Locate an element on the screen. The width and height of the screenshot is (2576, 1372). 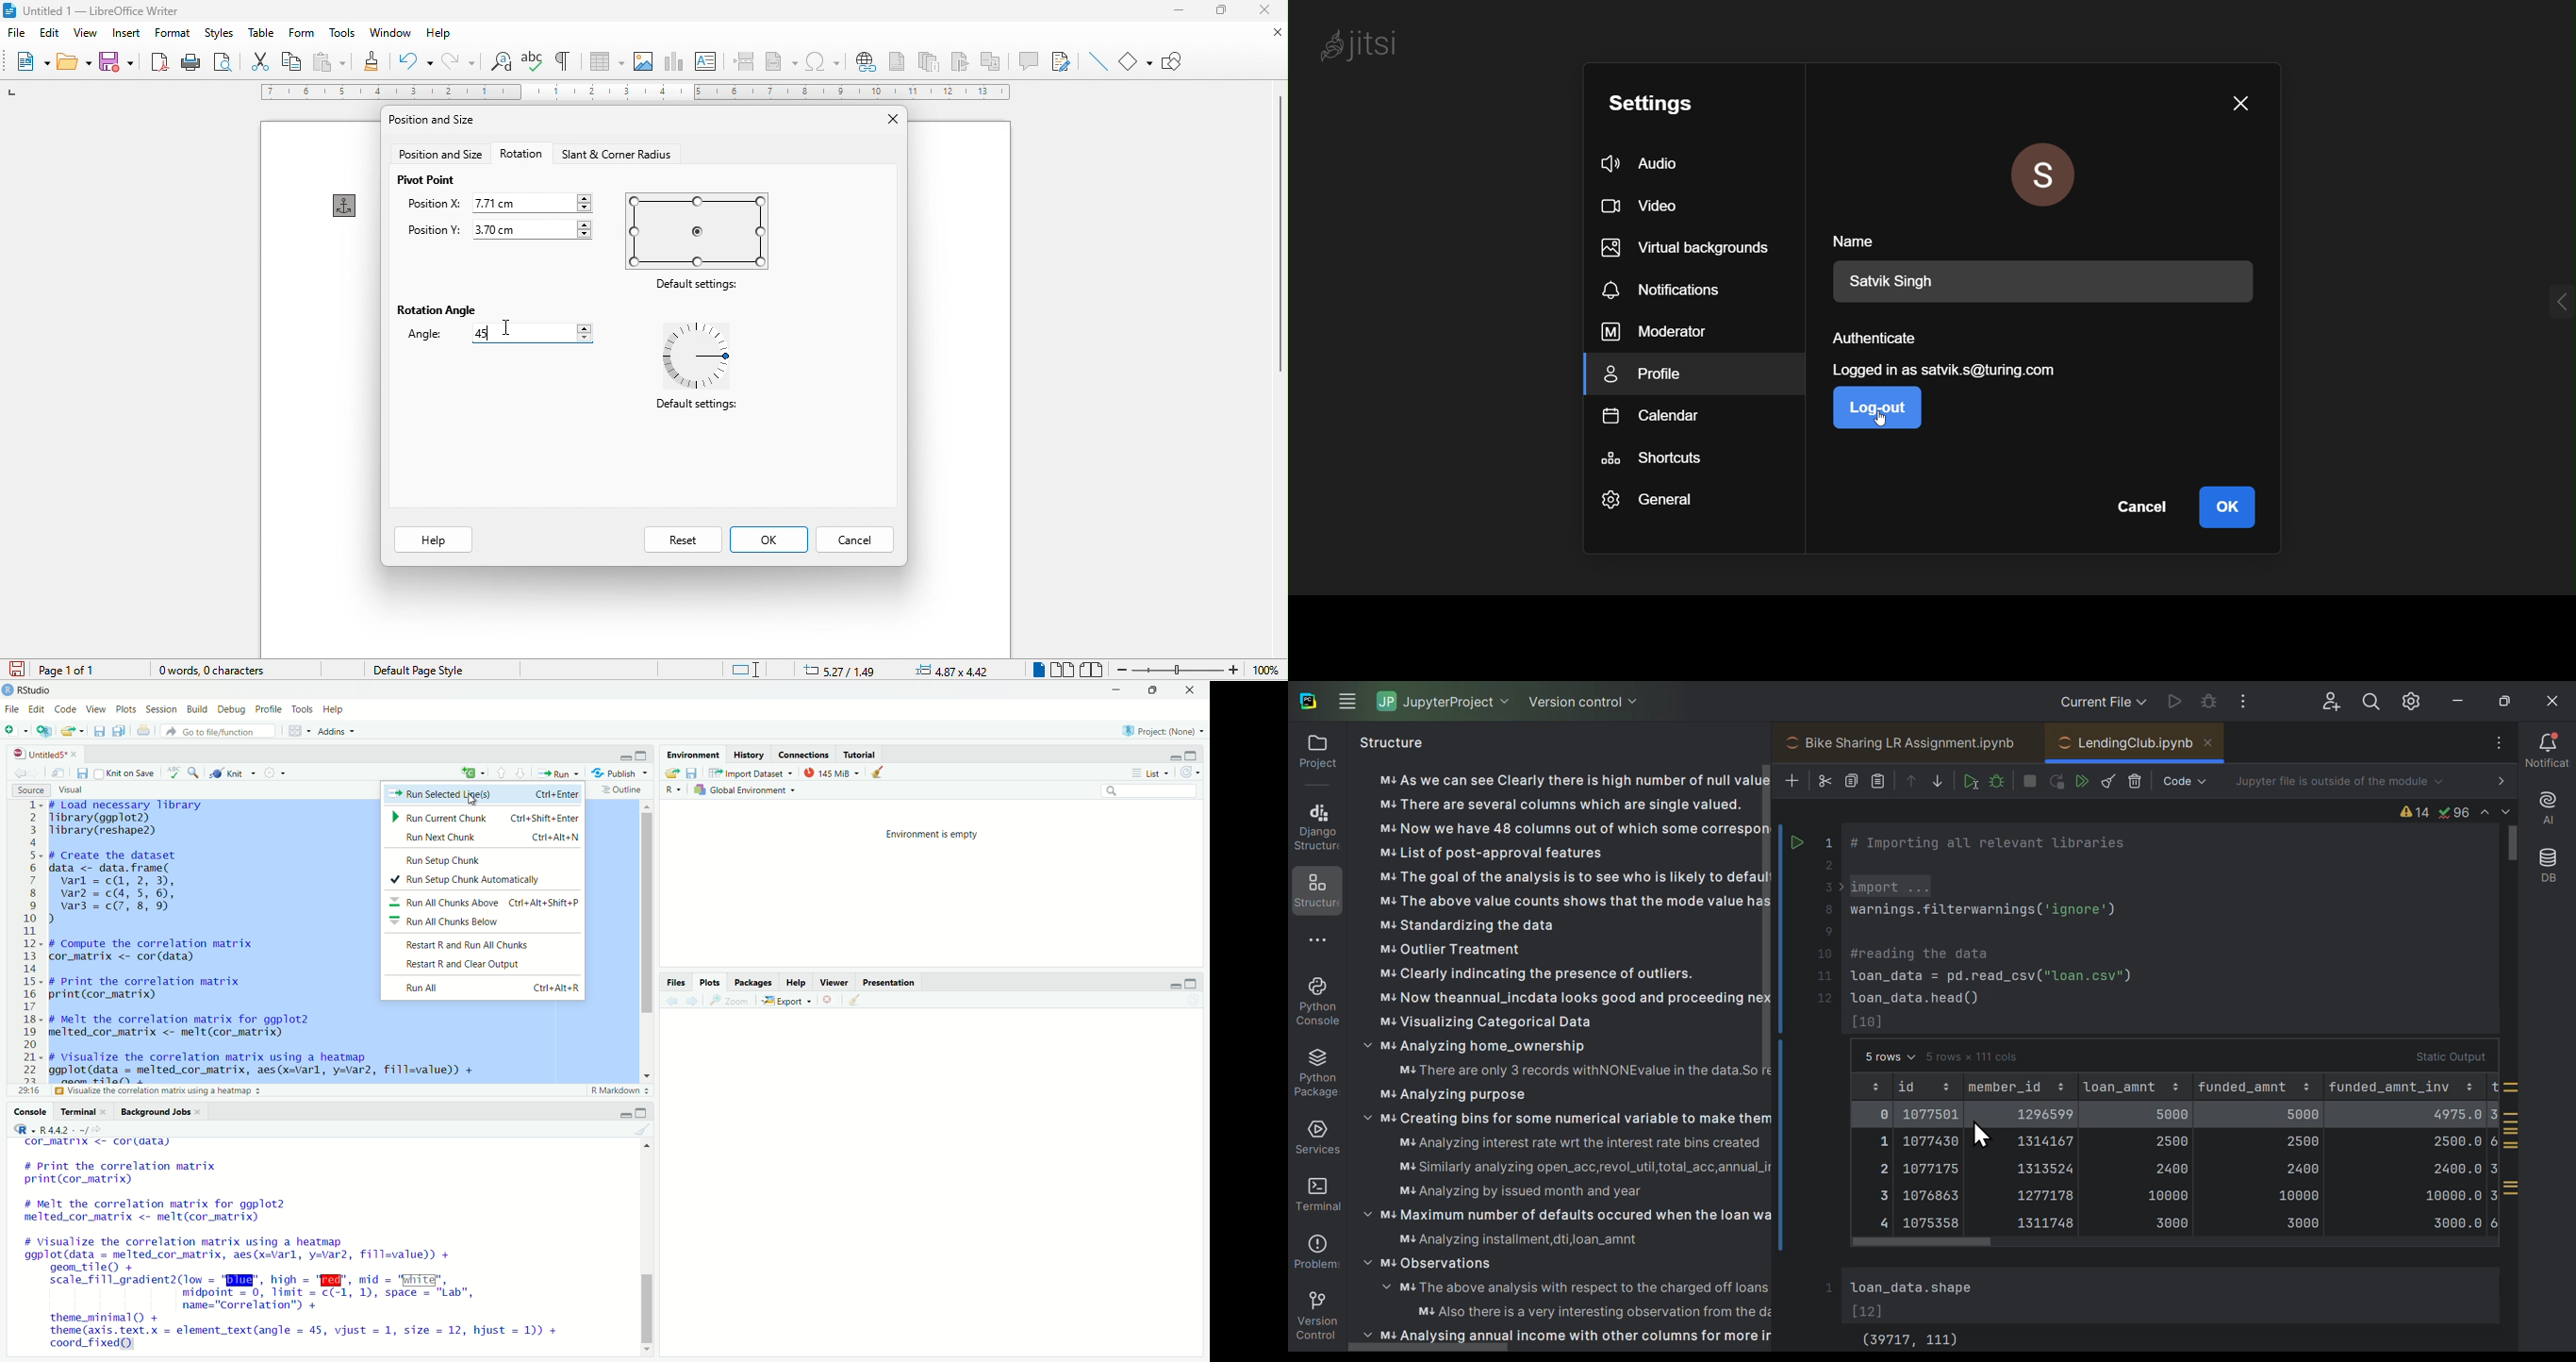
libreoffice logo is located at coordinates (9, 10).